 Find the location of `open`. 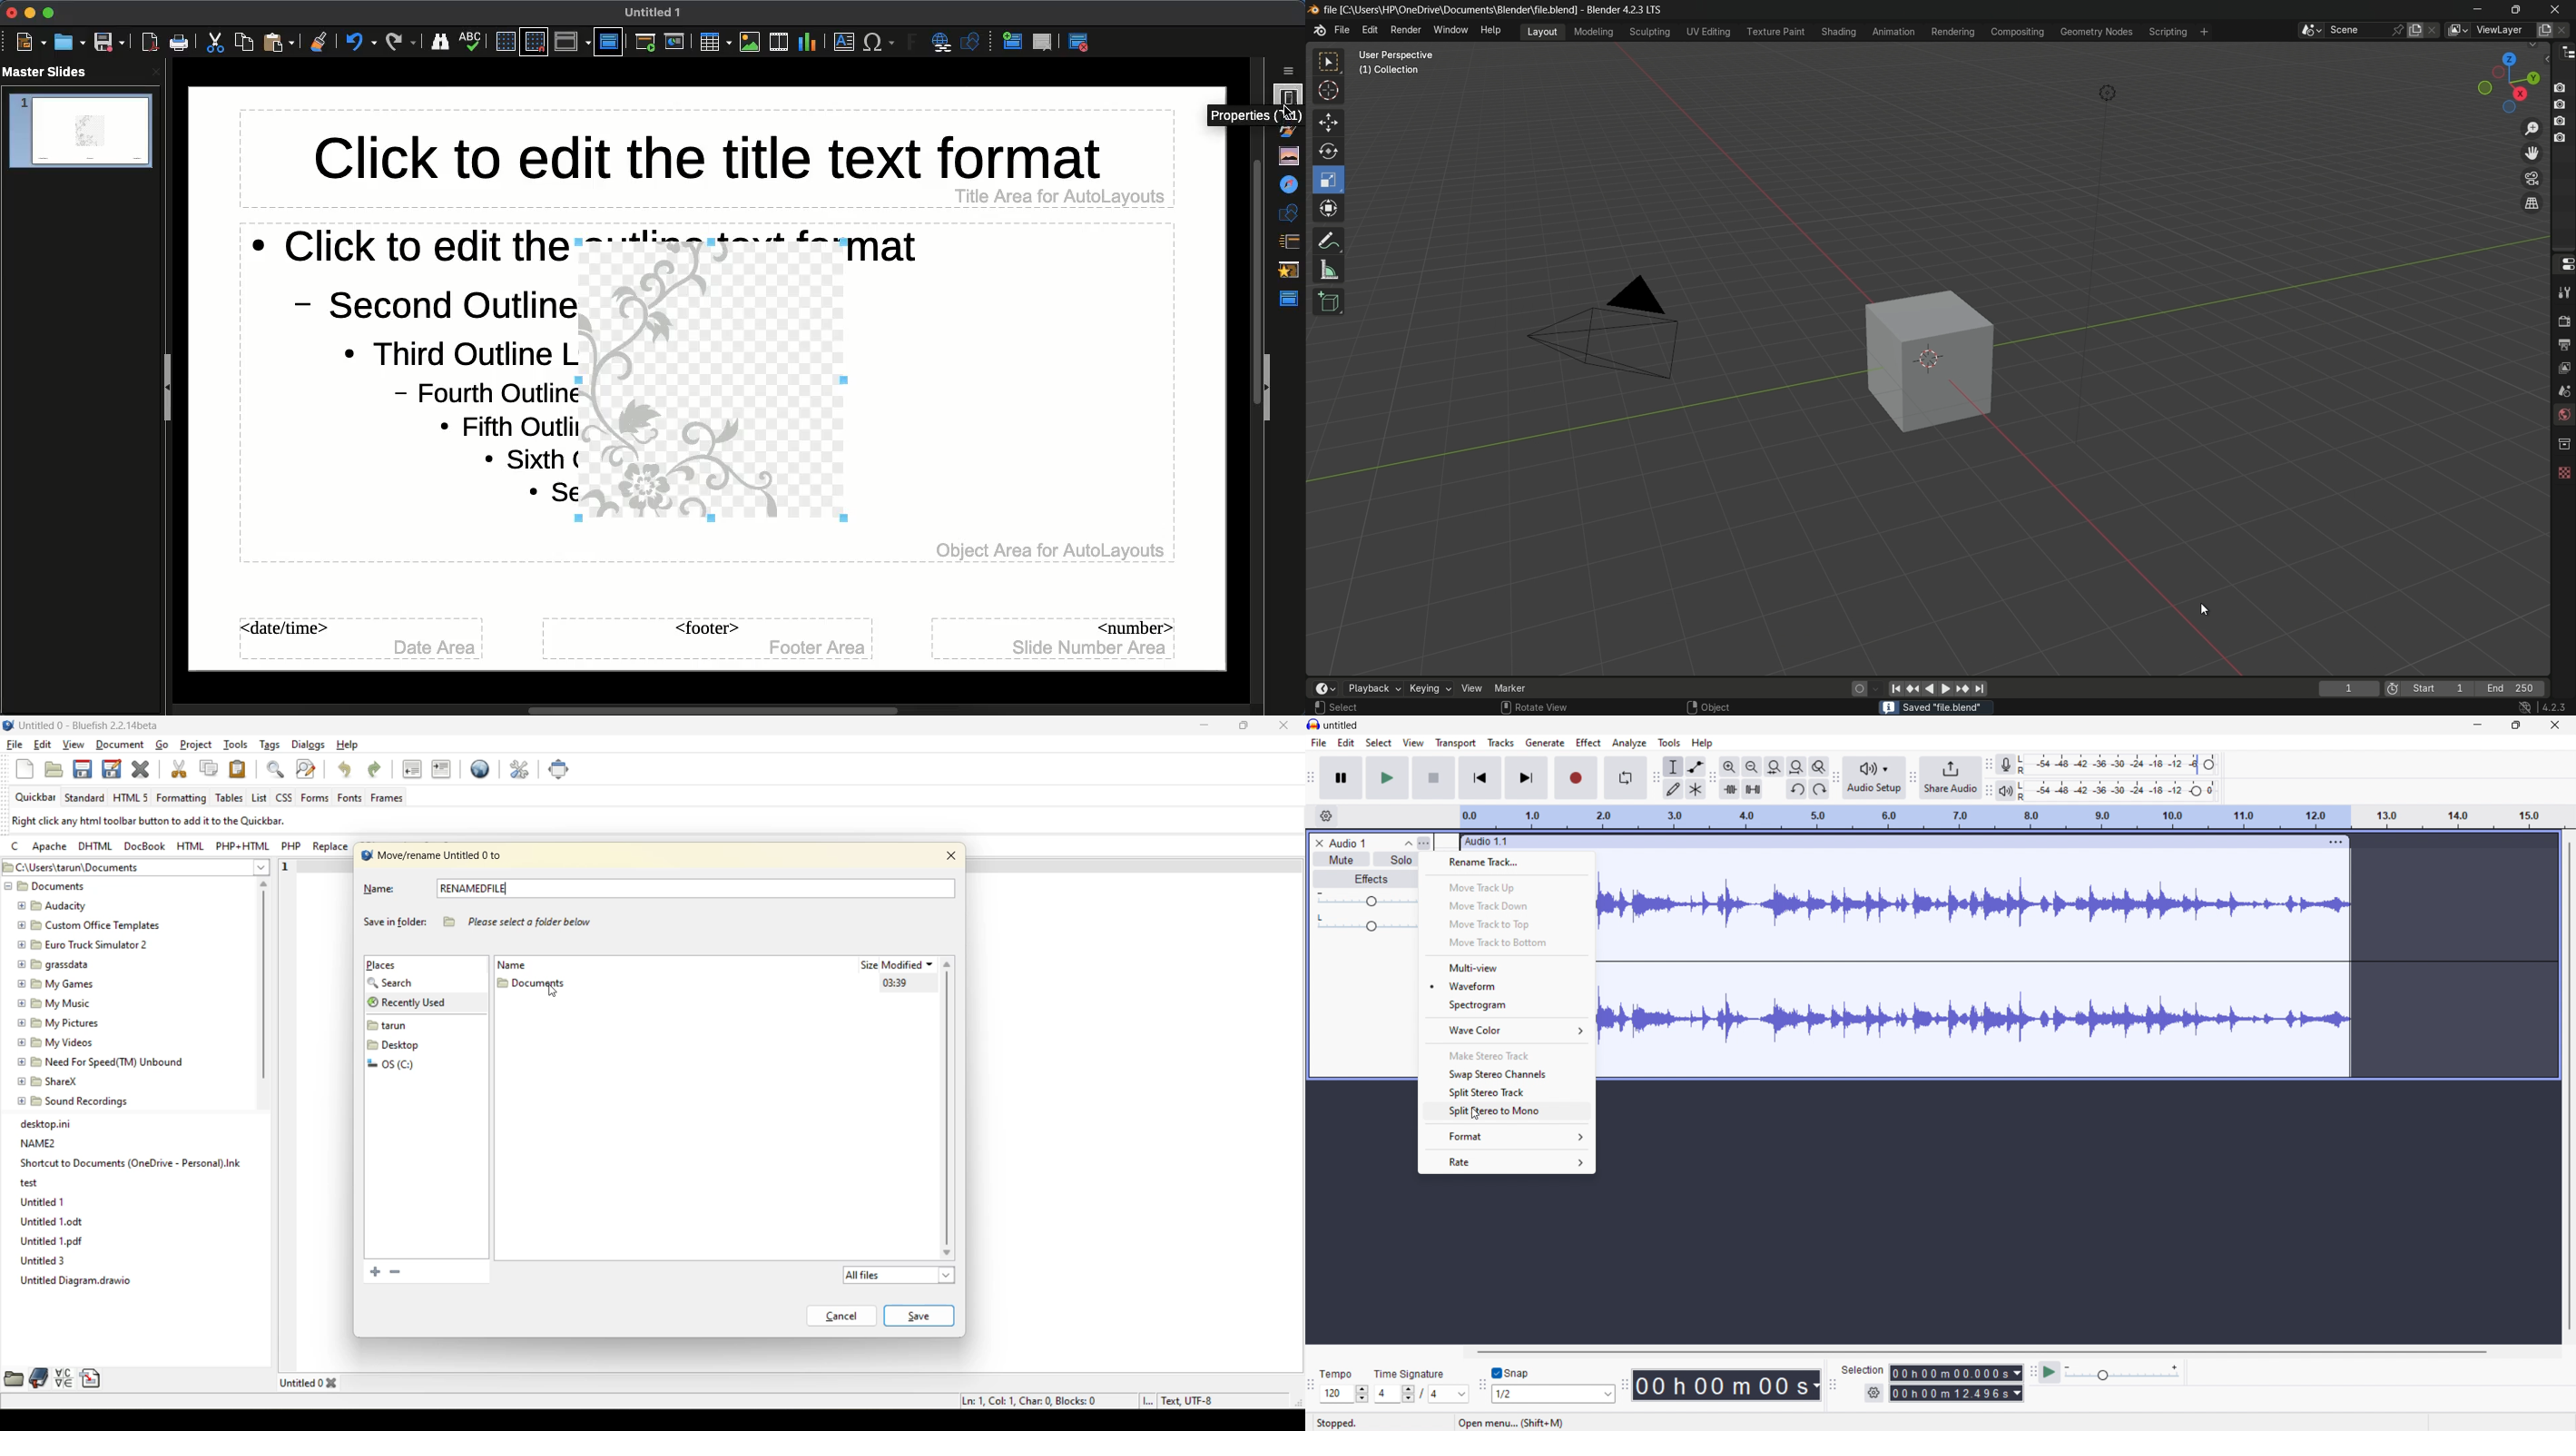

open is located at coordinates (54, 772).